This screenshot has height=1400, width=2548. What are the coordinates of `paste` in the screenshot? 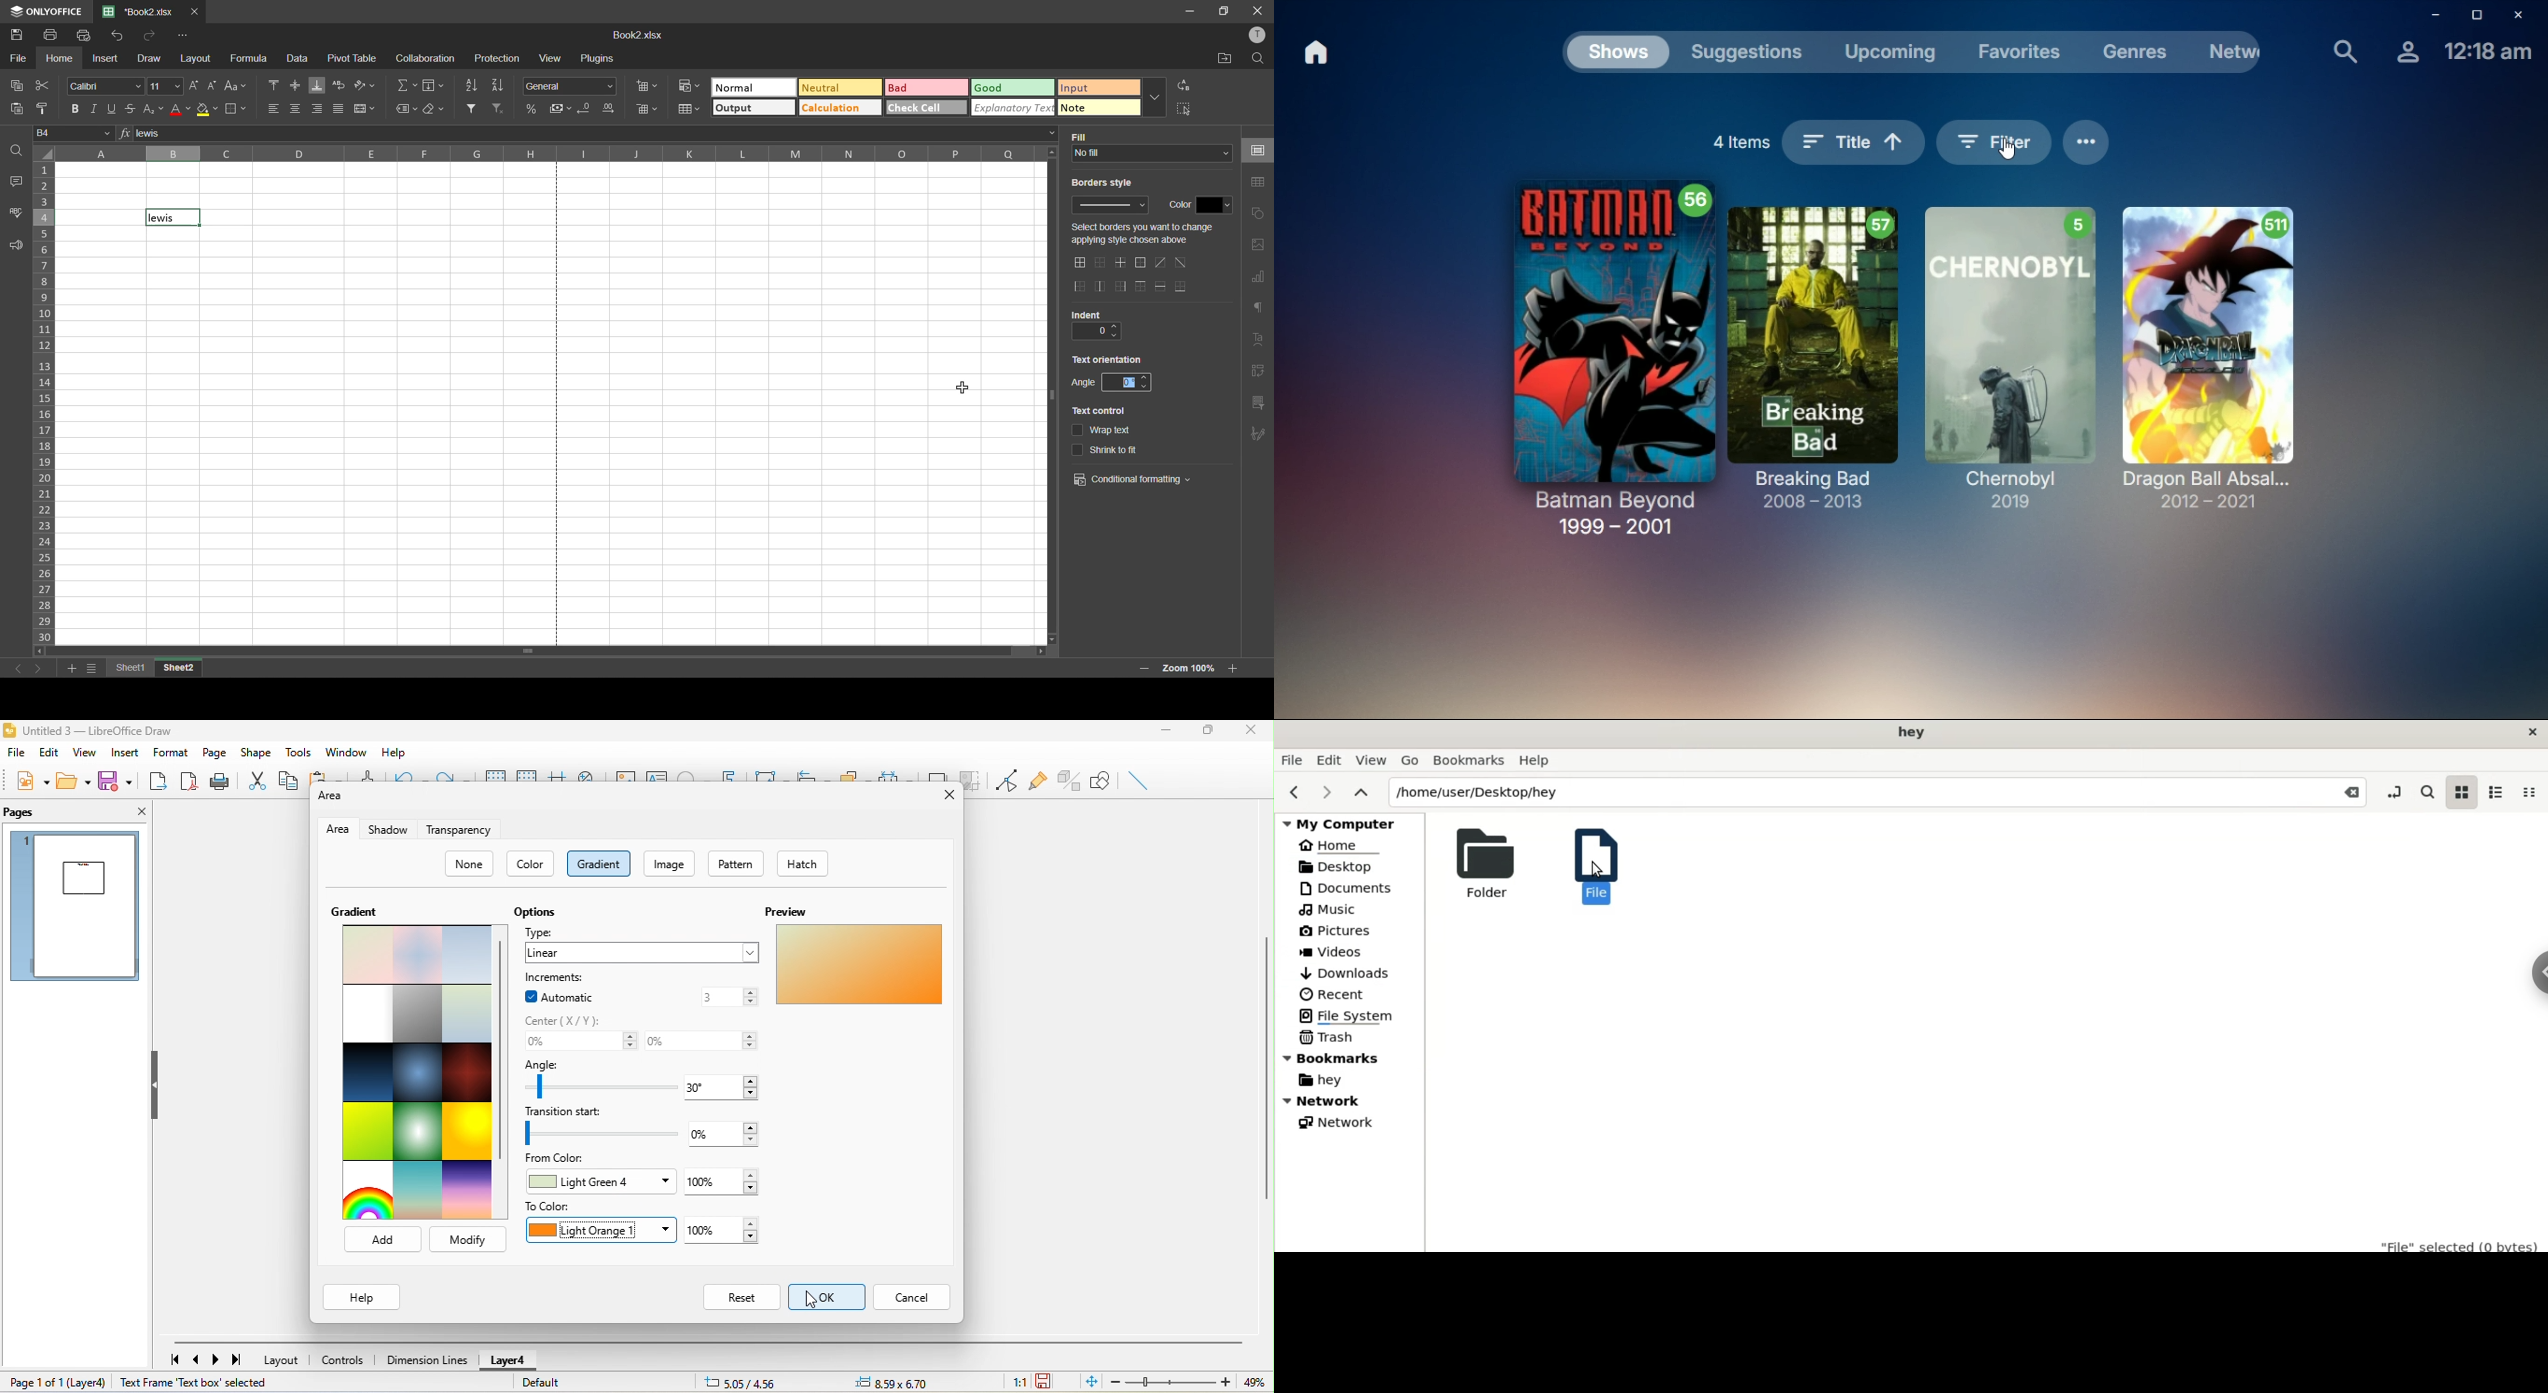 It's located at (20, 109).